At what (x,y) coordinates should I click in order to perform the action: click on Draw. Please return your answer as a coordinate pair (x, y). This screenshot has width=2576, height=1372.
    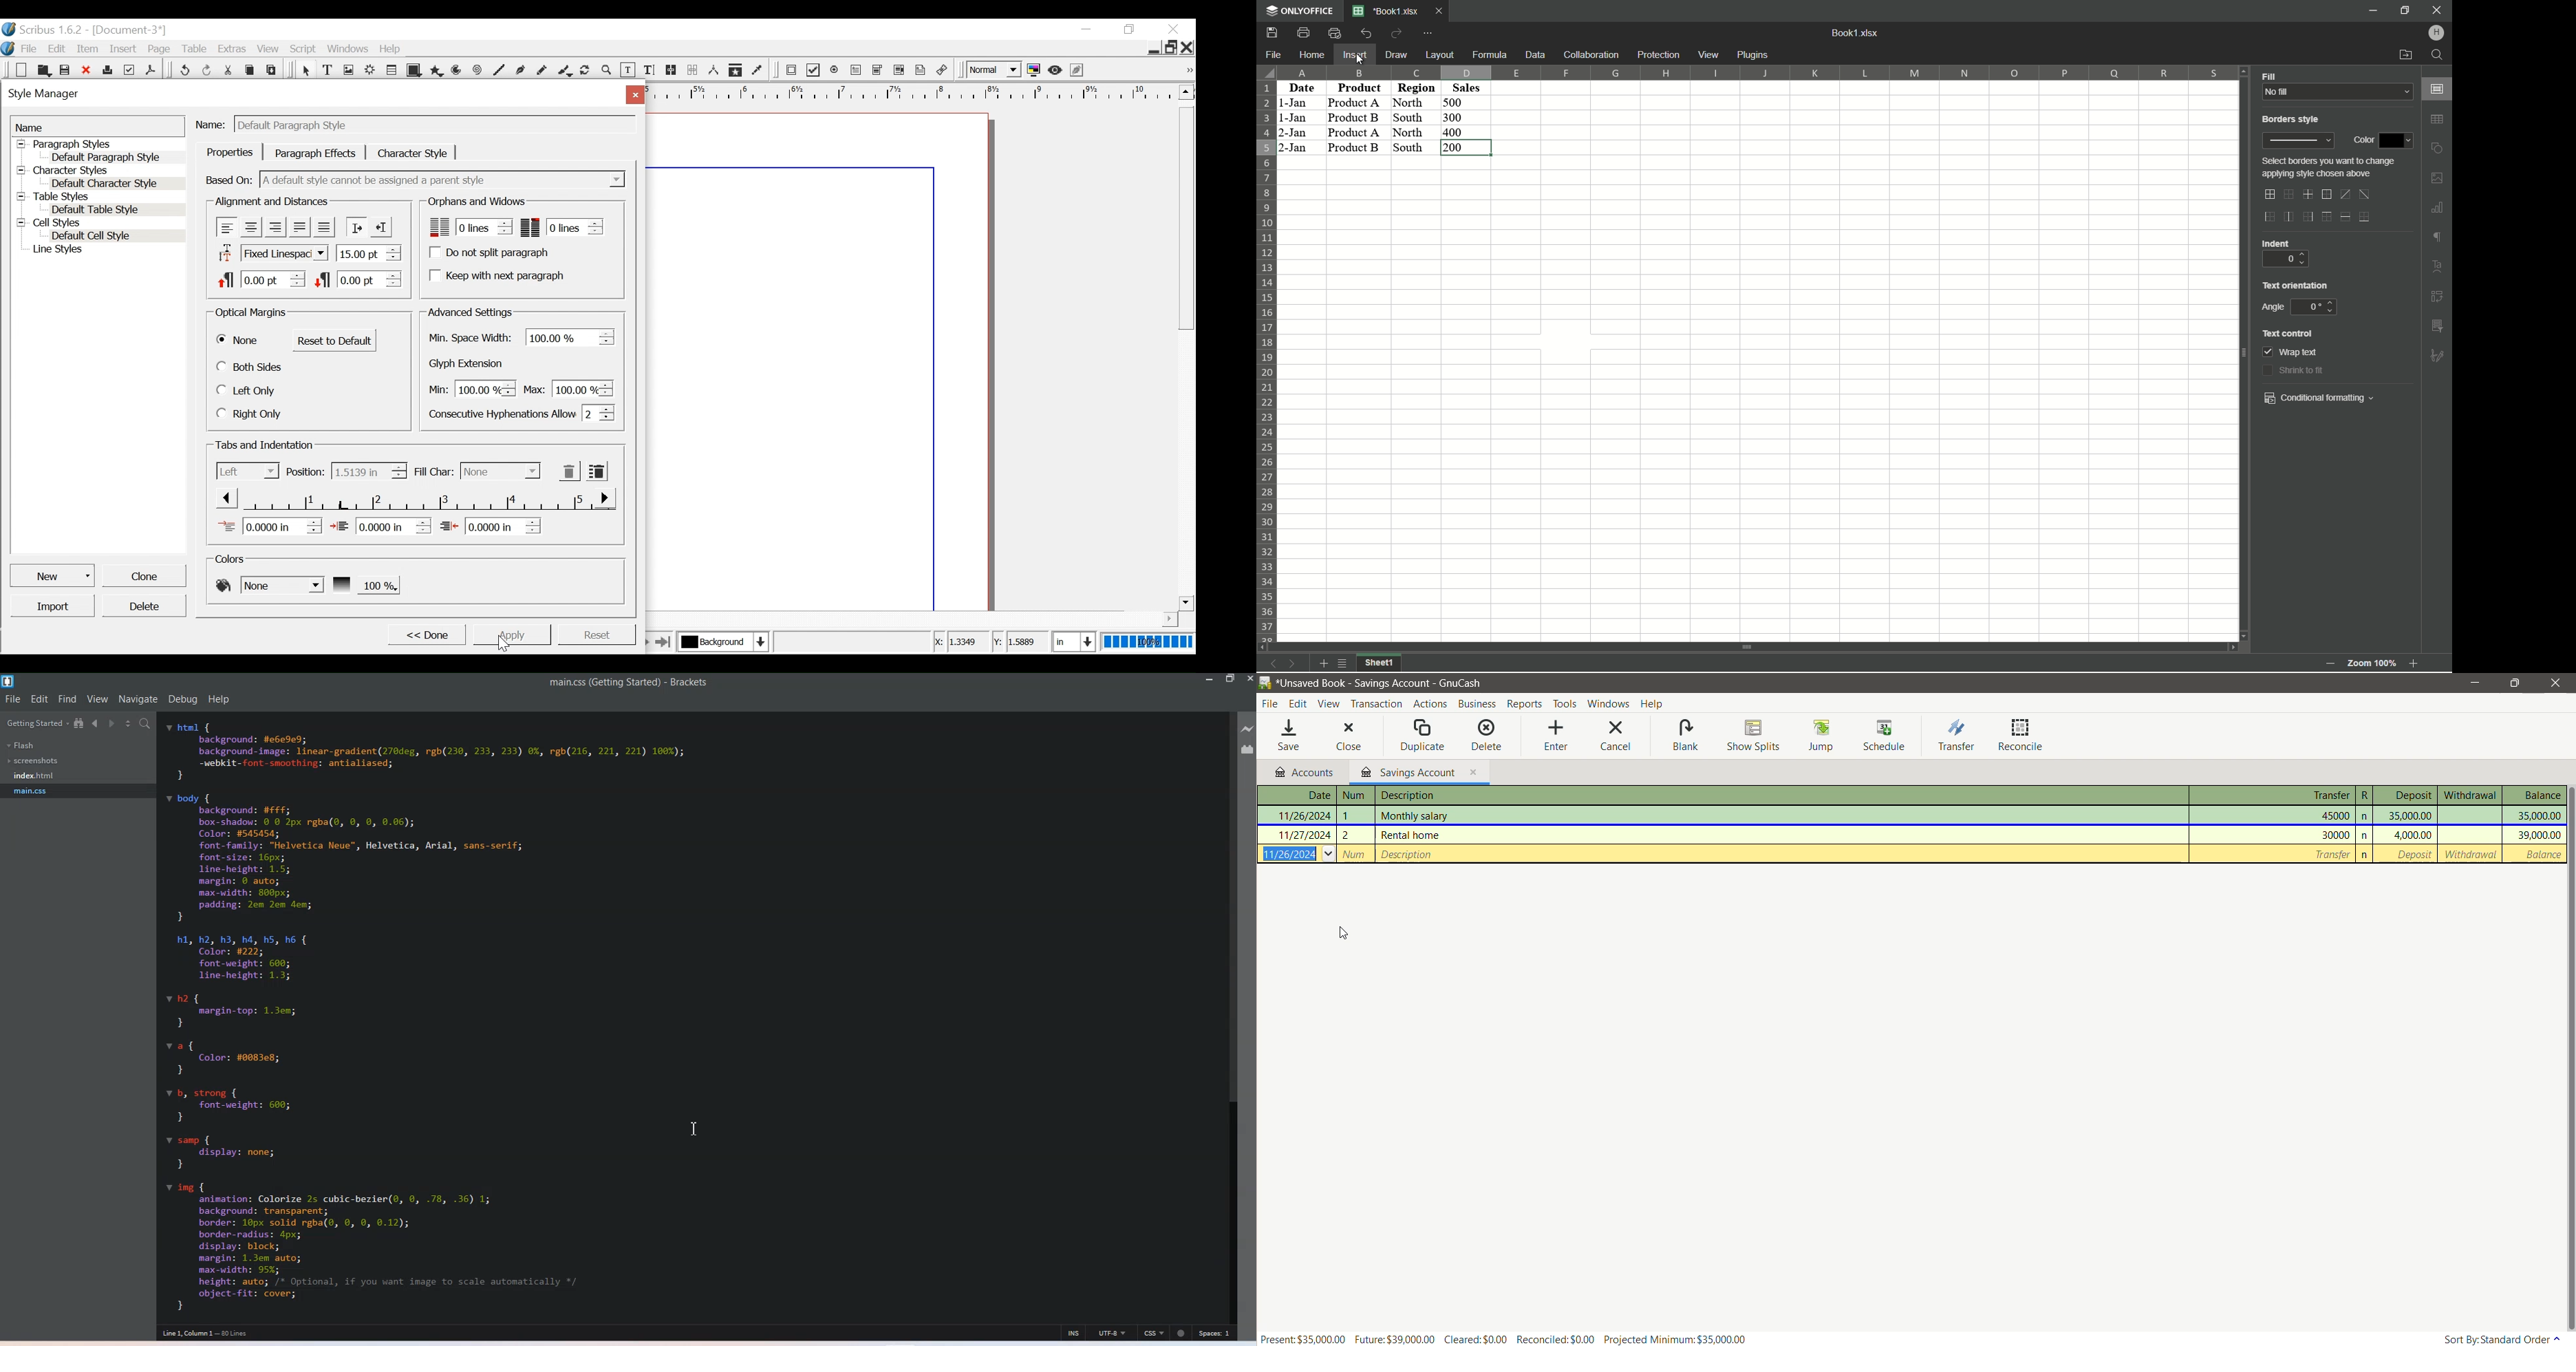
    Looking at the image, I should click on (1396, 54).